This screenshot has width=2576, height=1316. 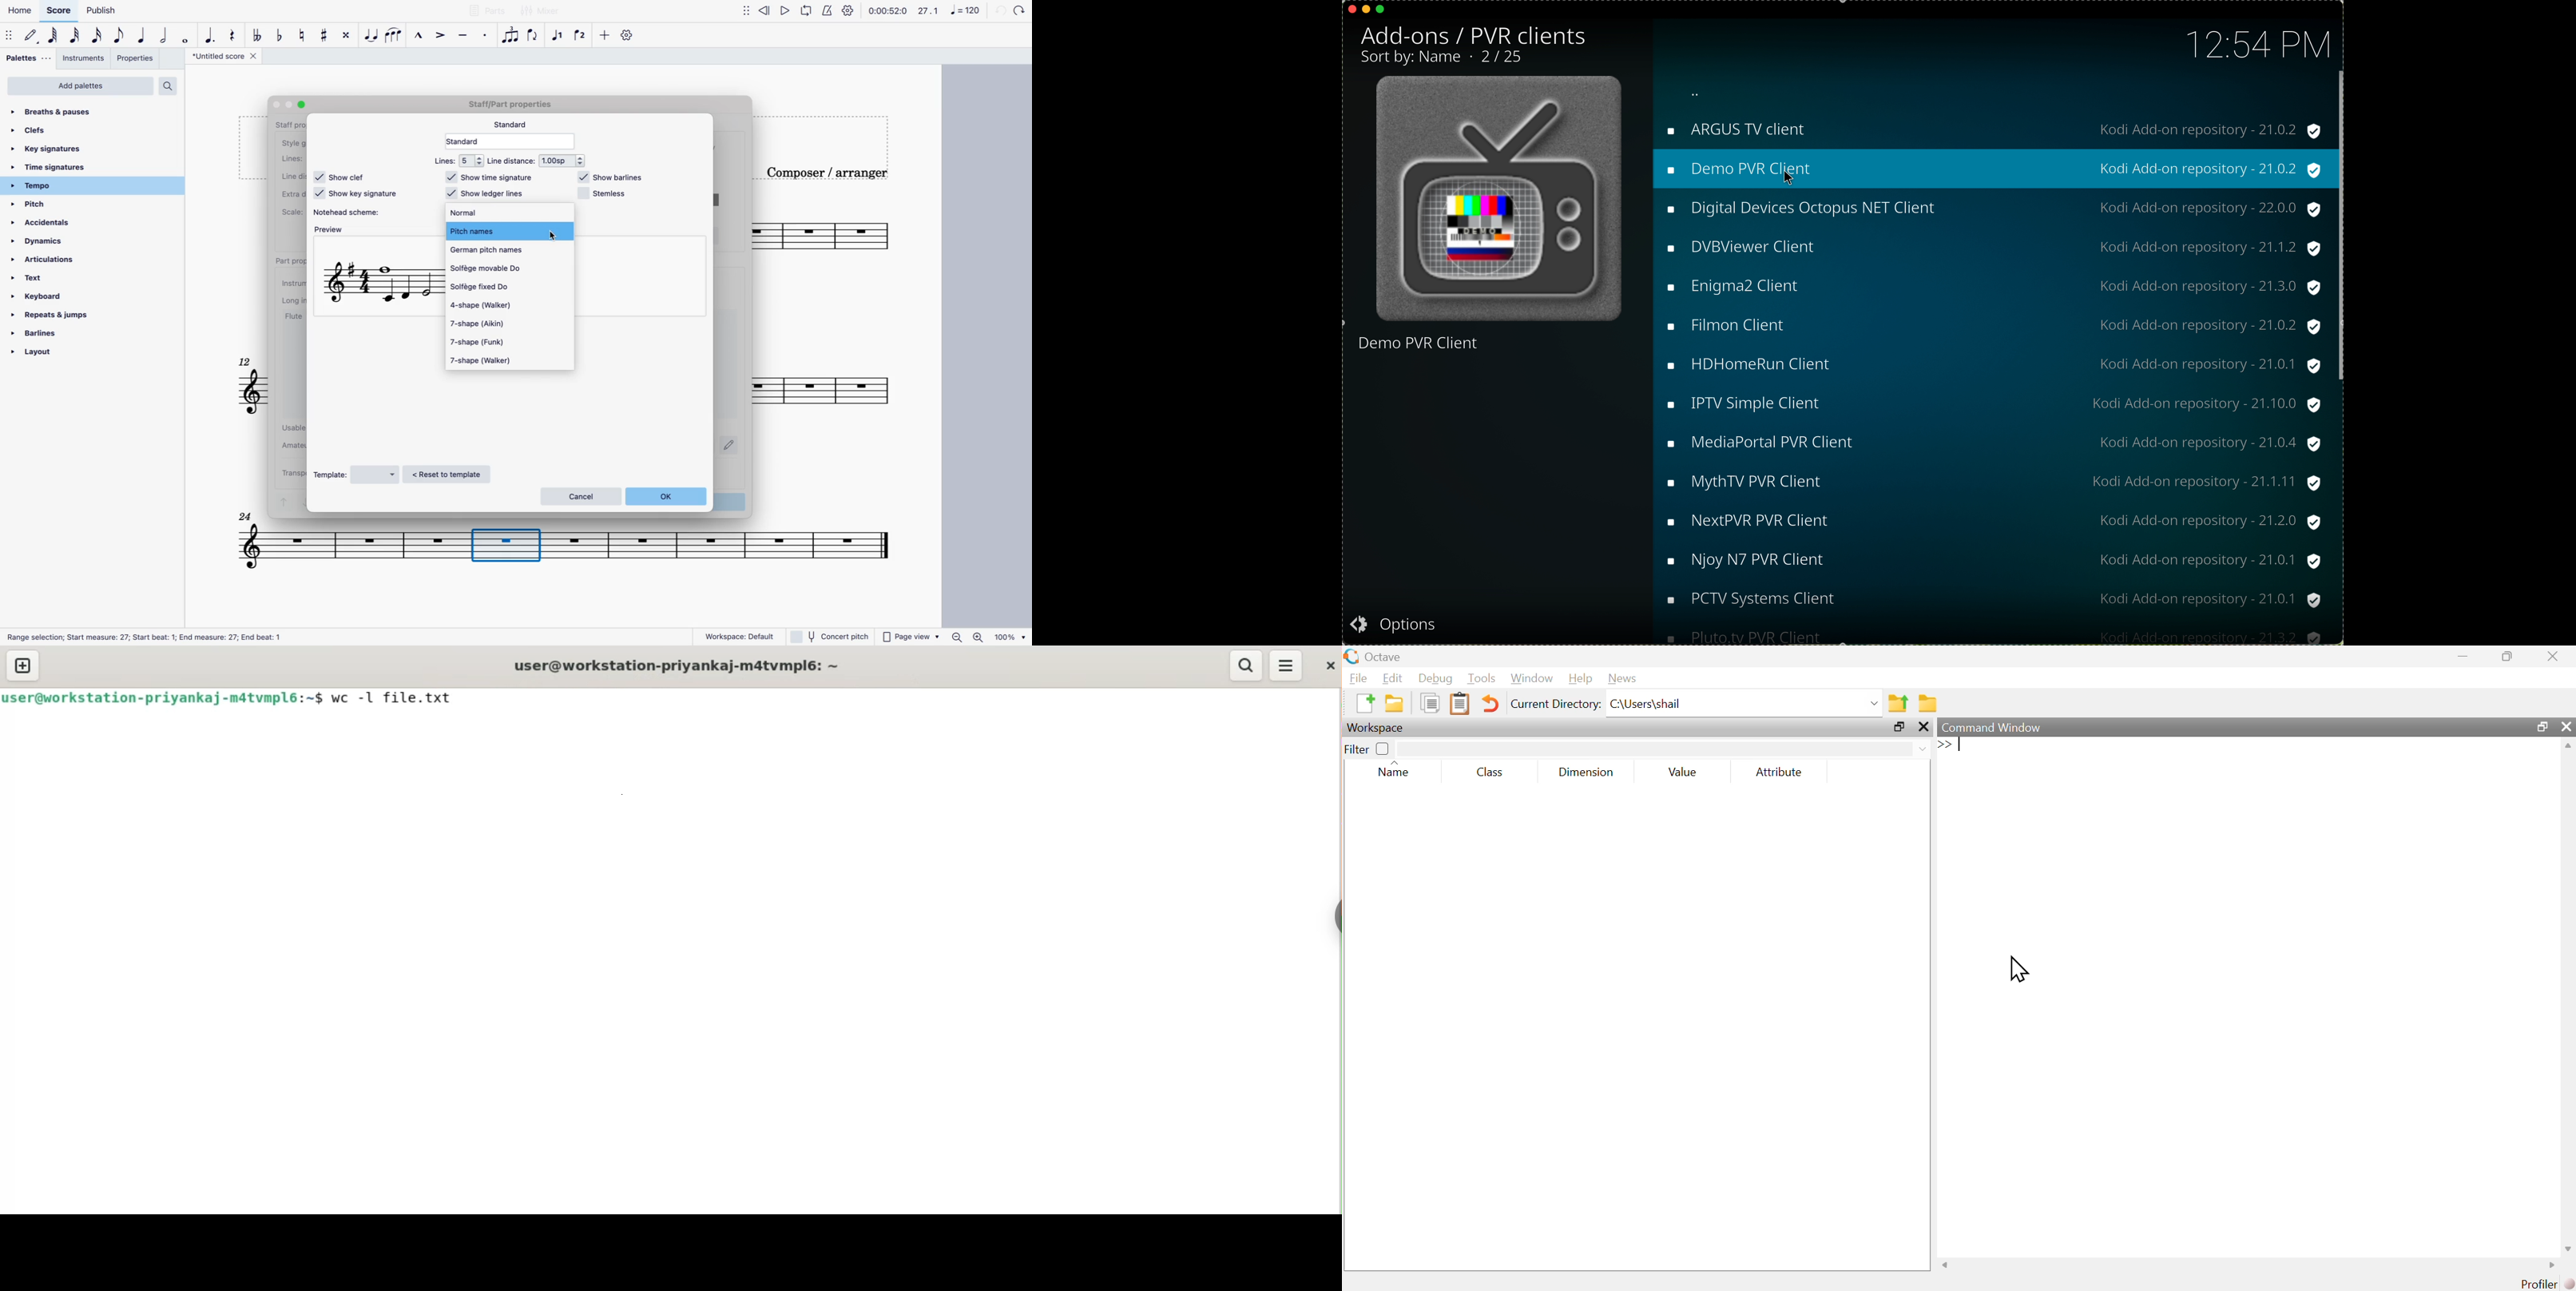 What do you see at coordinates (1351, 7) in the screenshot?
I see `close app` at bounding box center [1351, 7].